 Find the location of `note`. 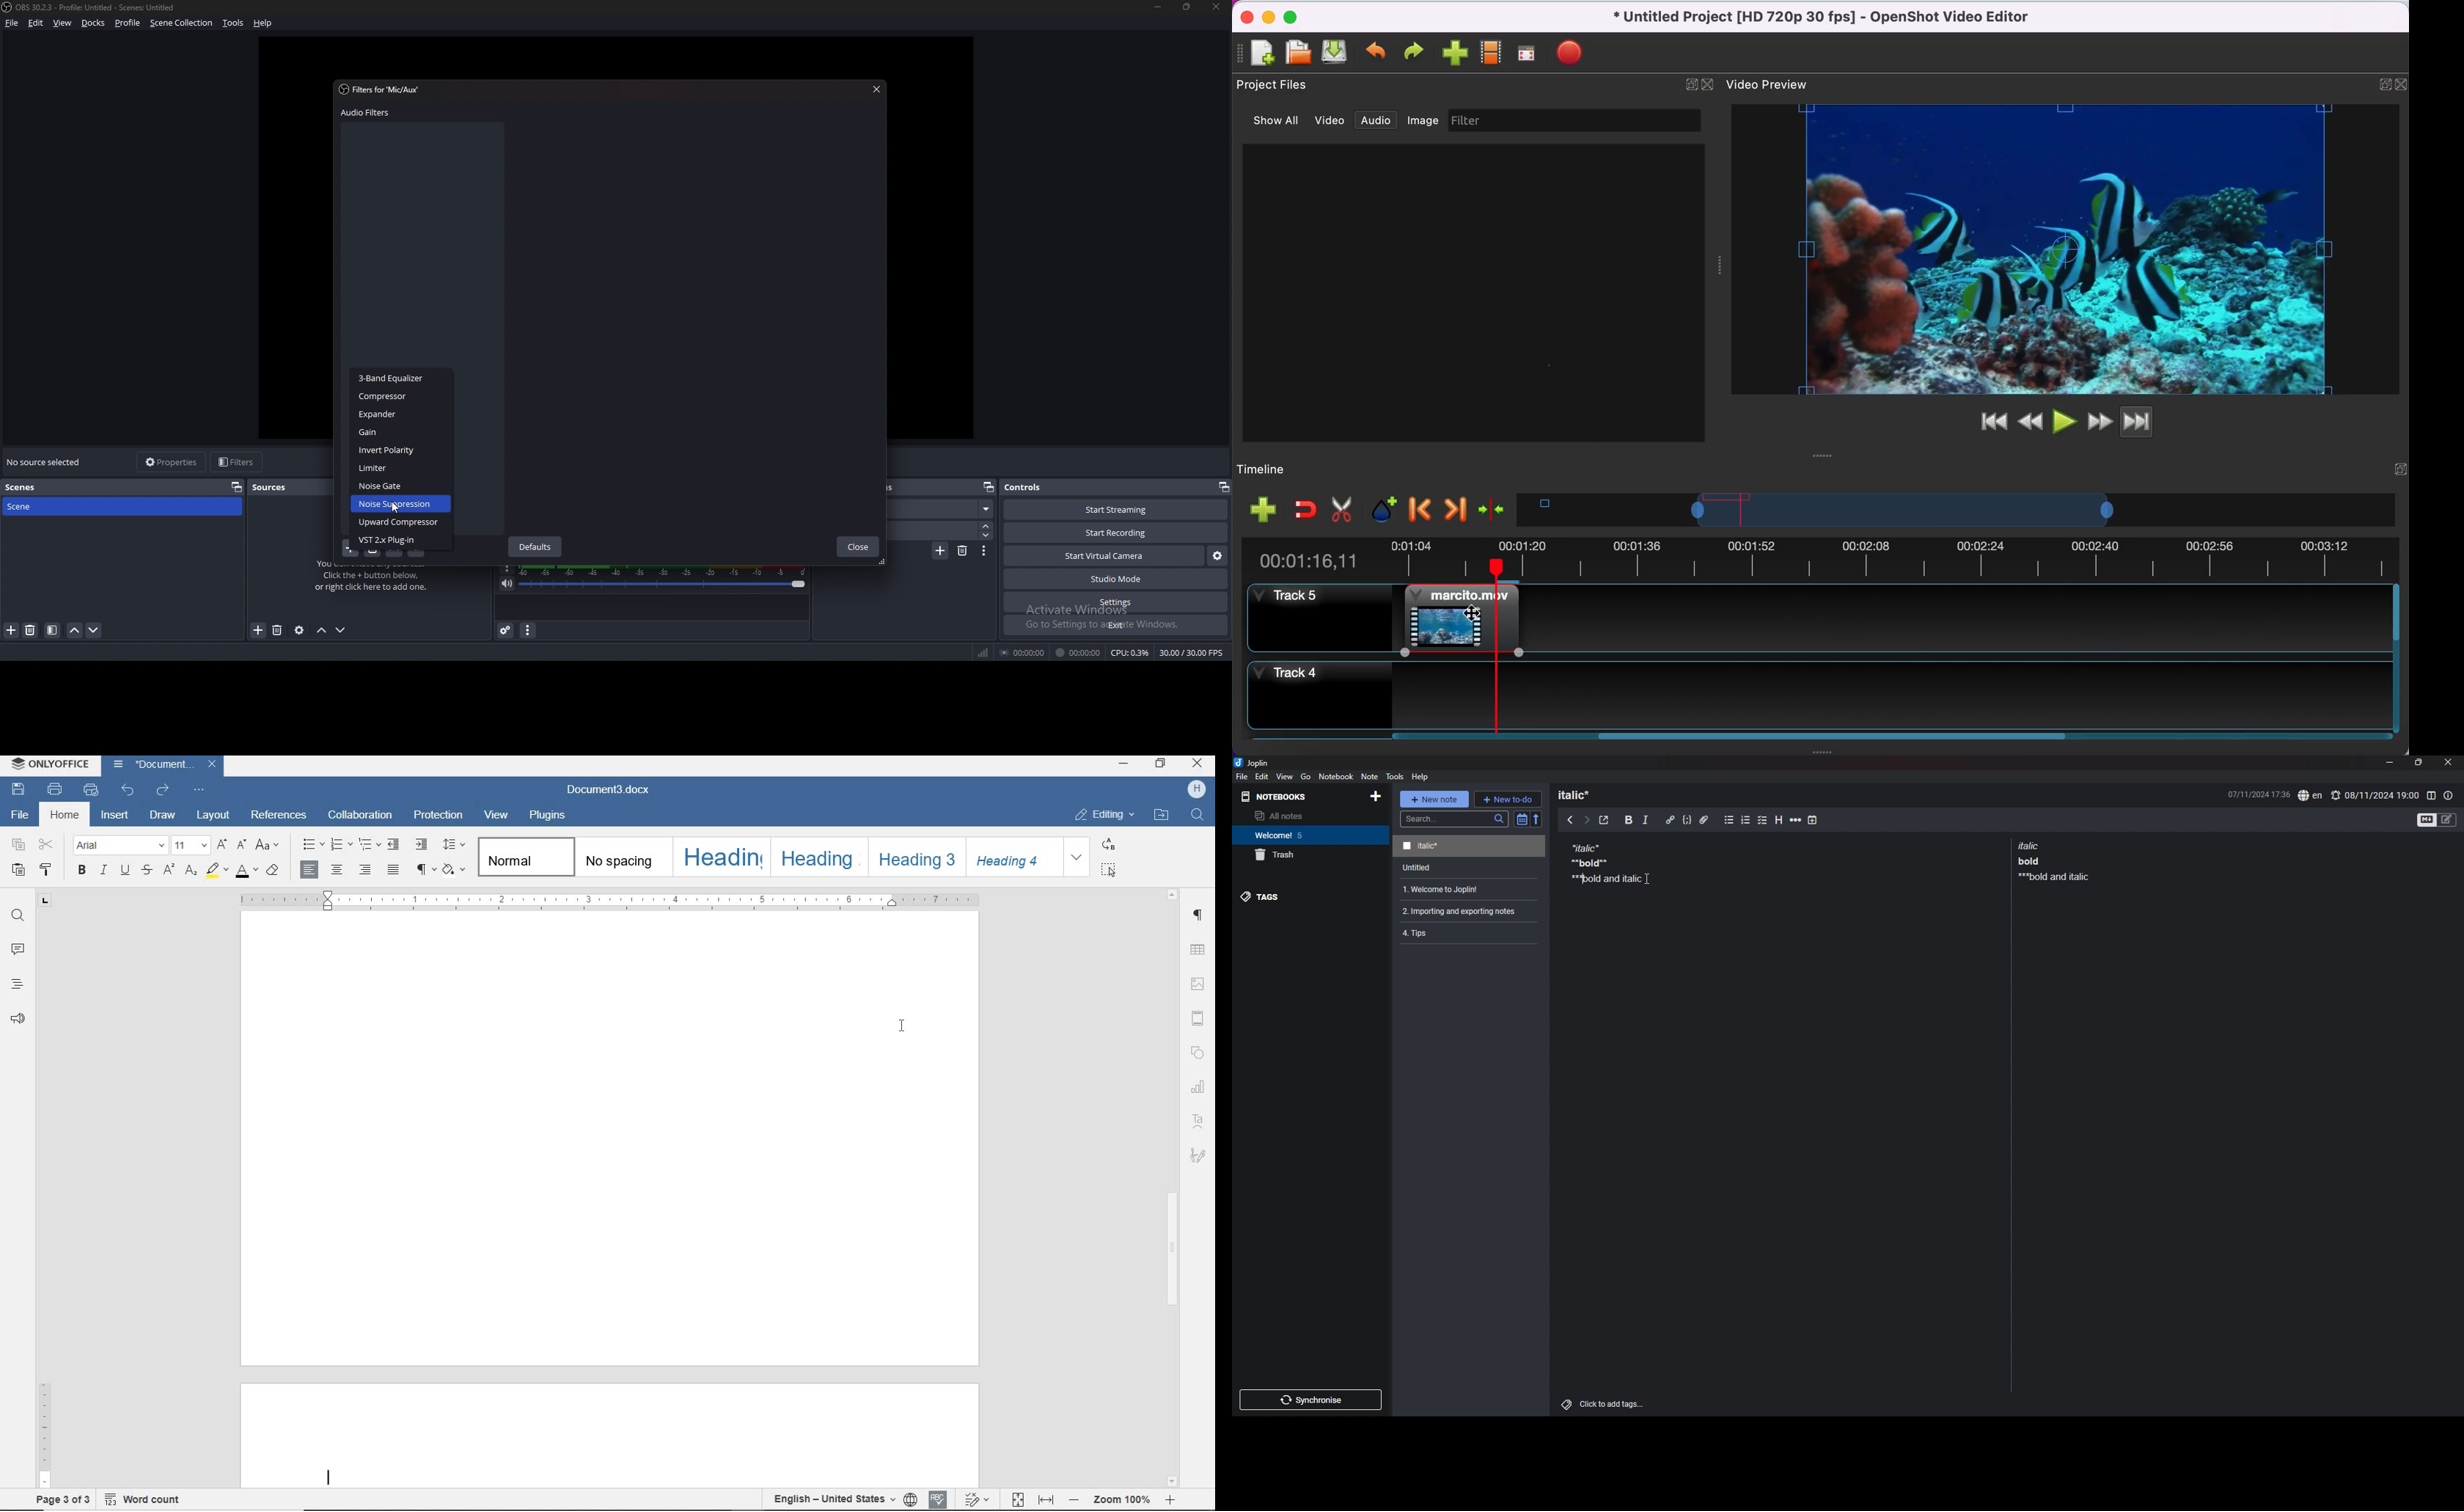

note is located at coordinates (1464, 932).